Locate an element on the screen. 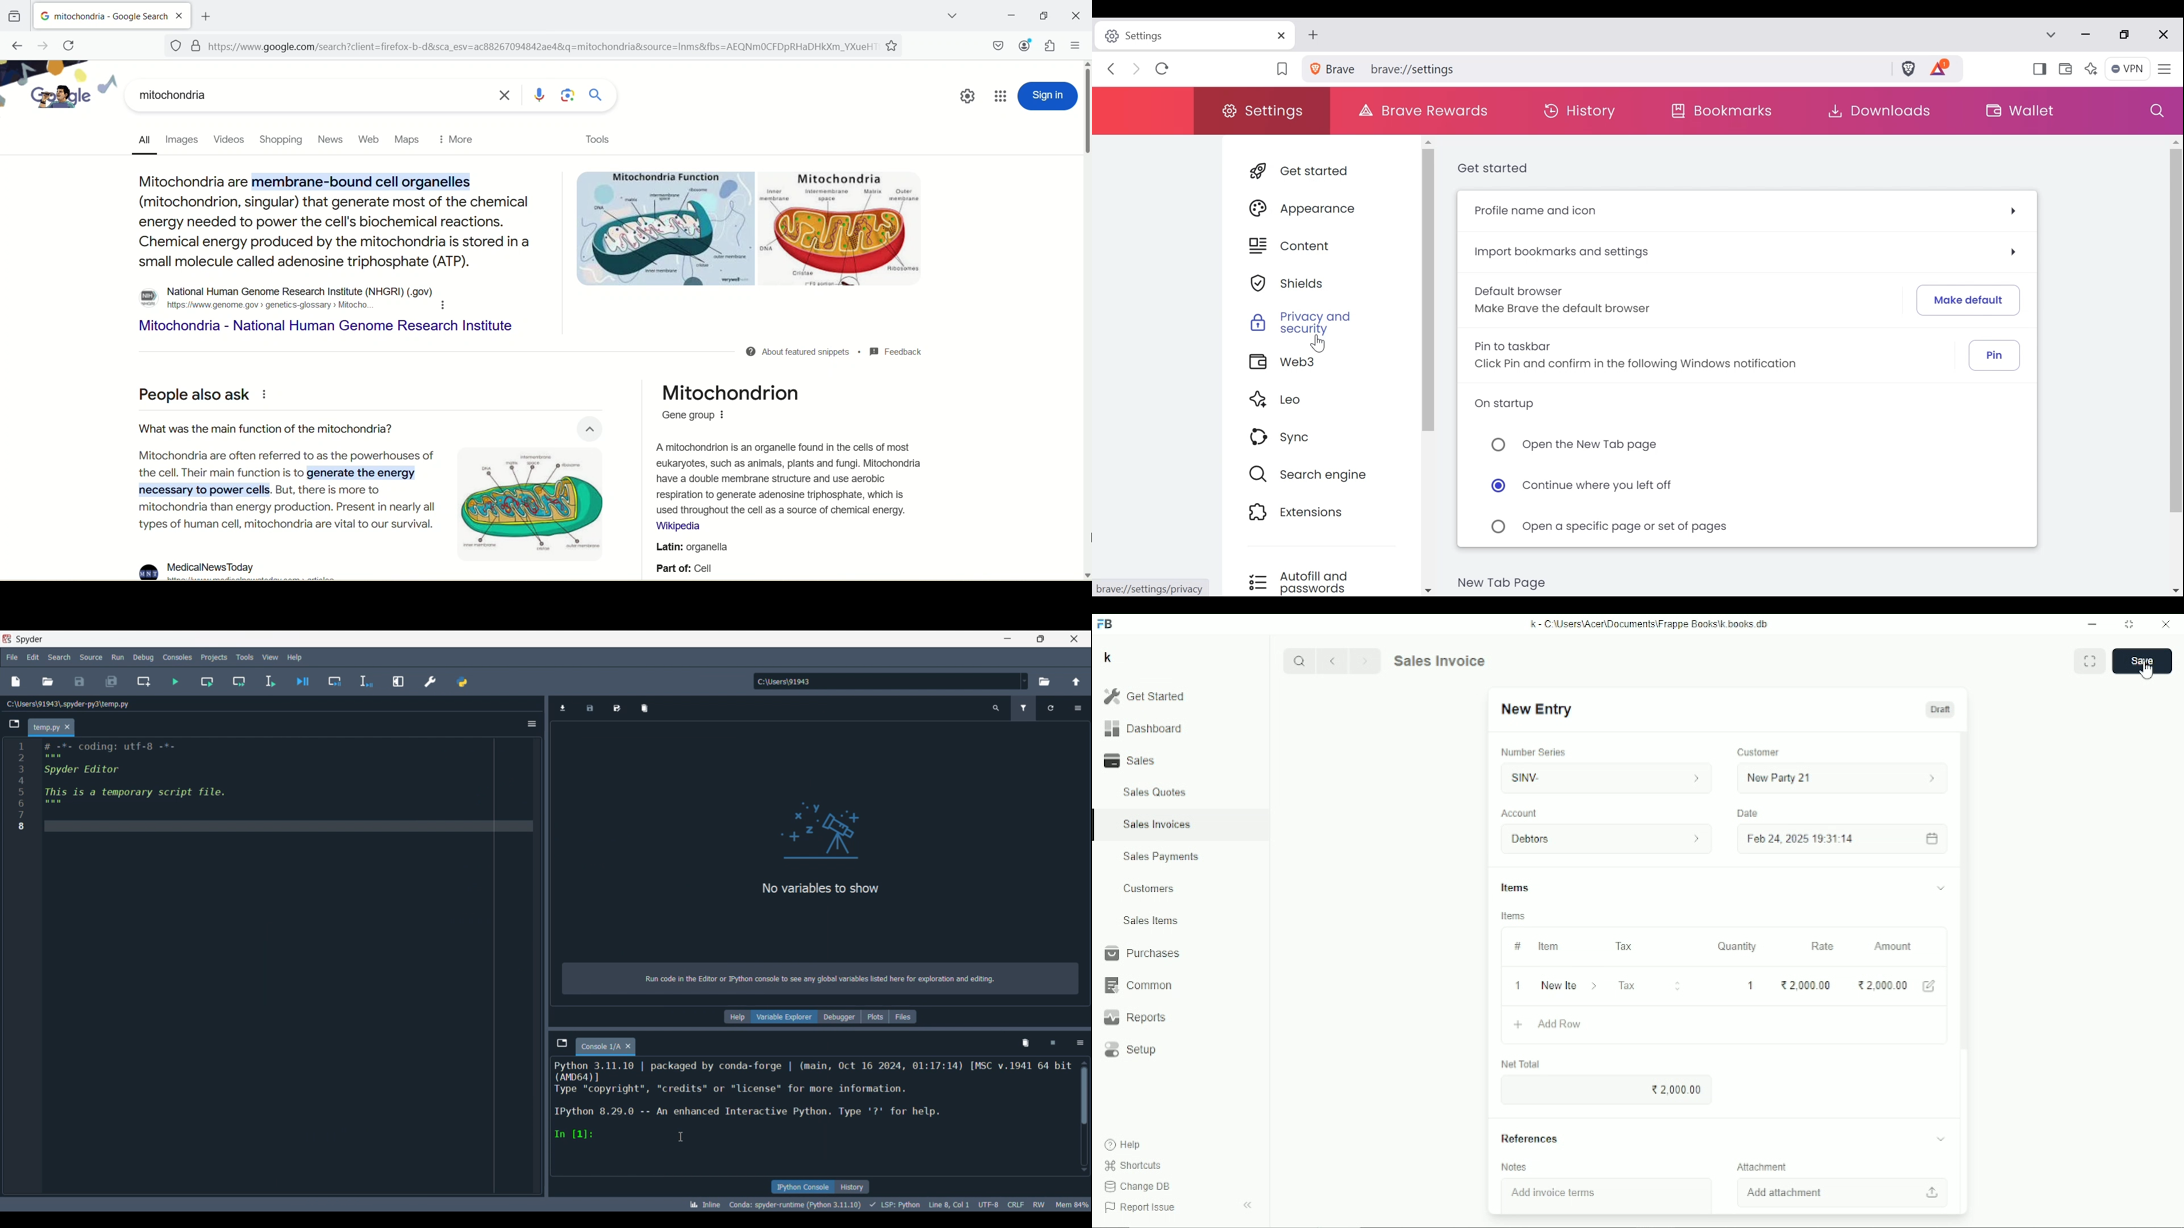  Create new cell at current line is located at coordinates (143, 682).